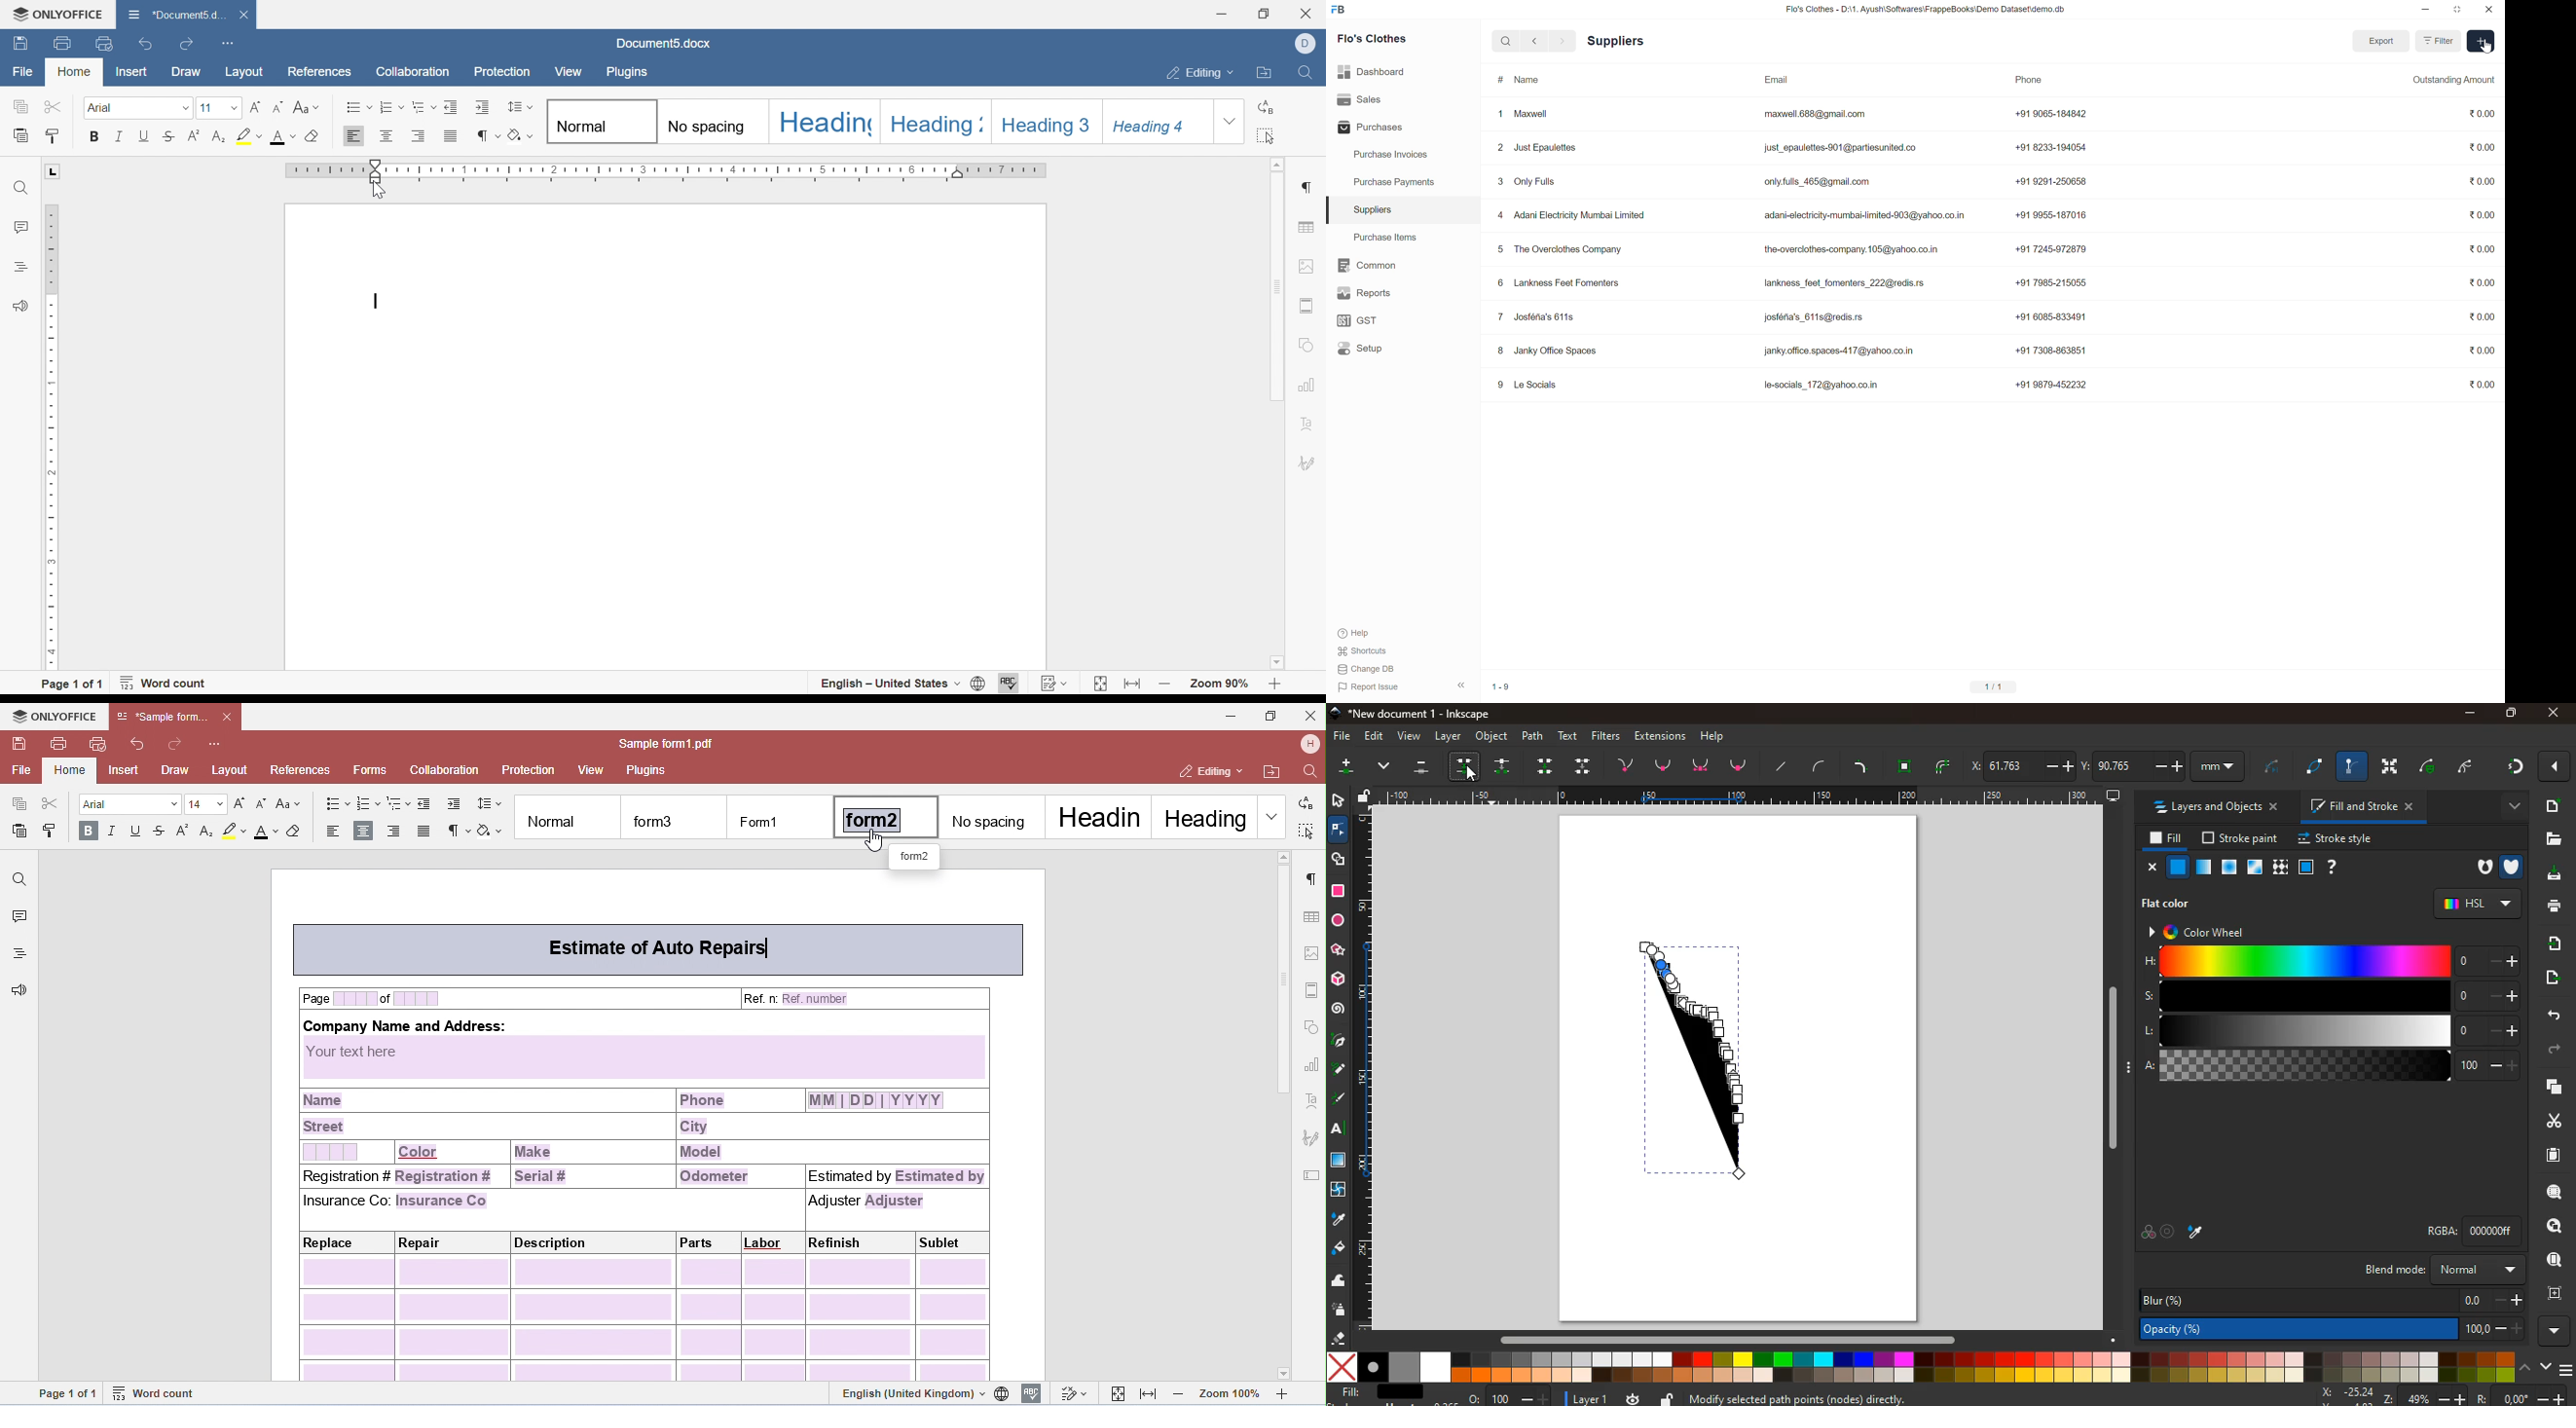  Describe the element at coordinates (2482, 283) in the screenshot. I see `0.00` at that location.